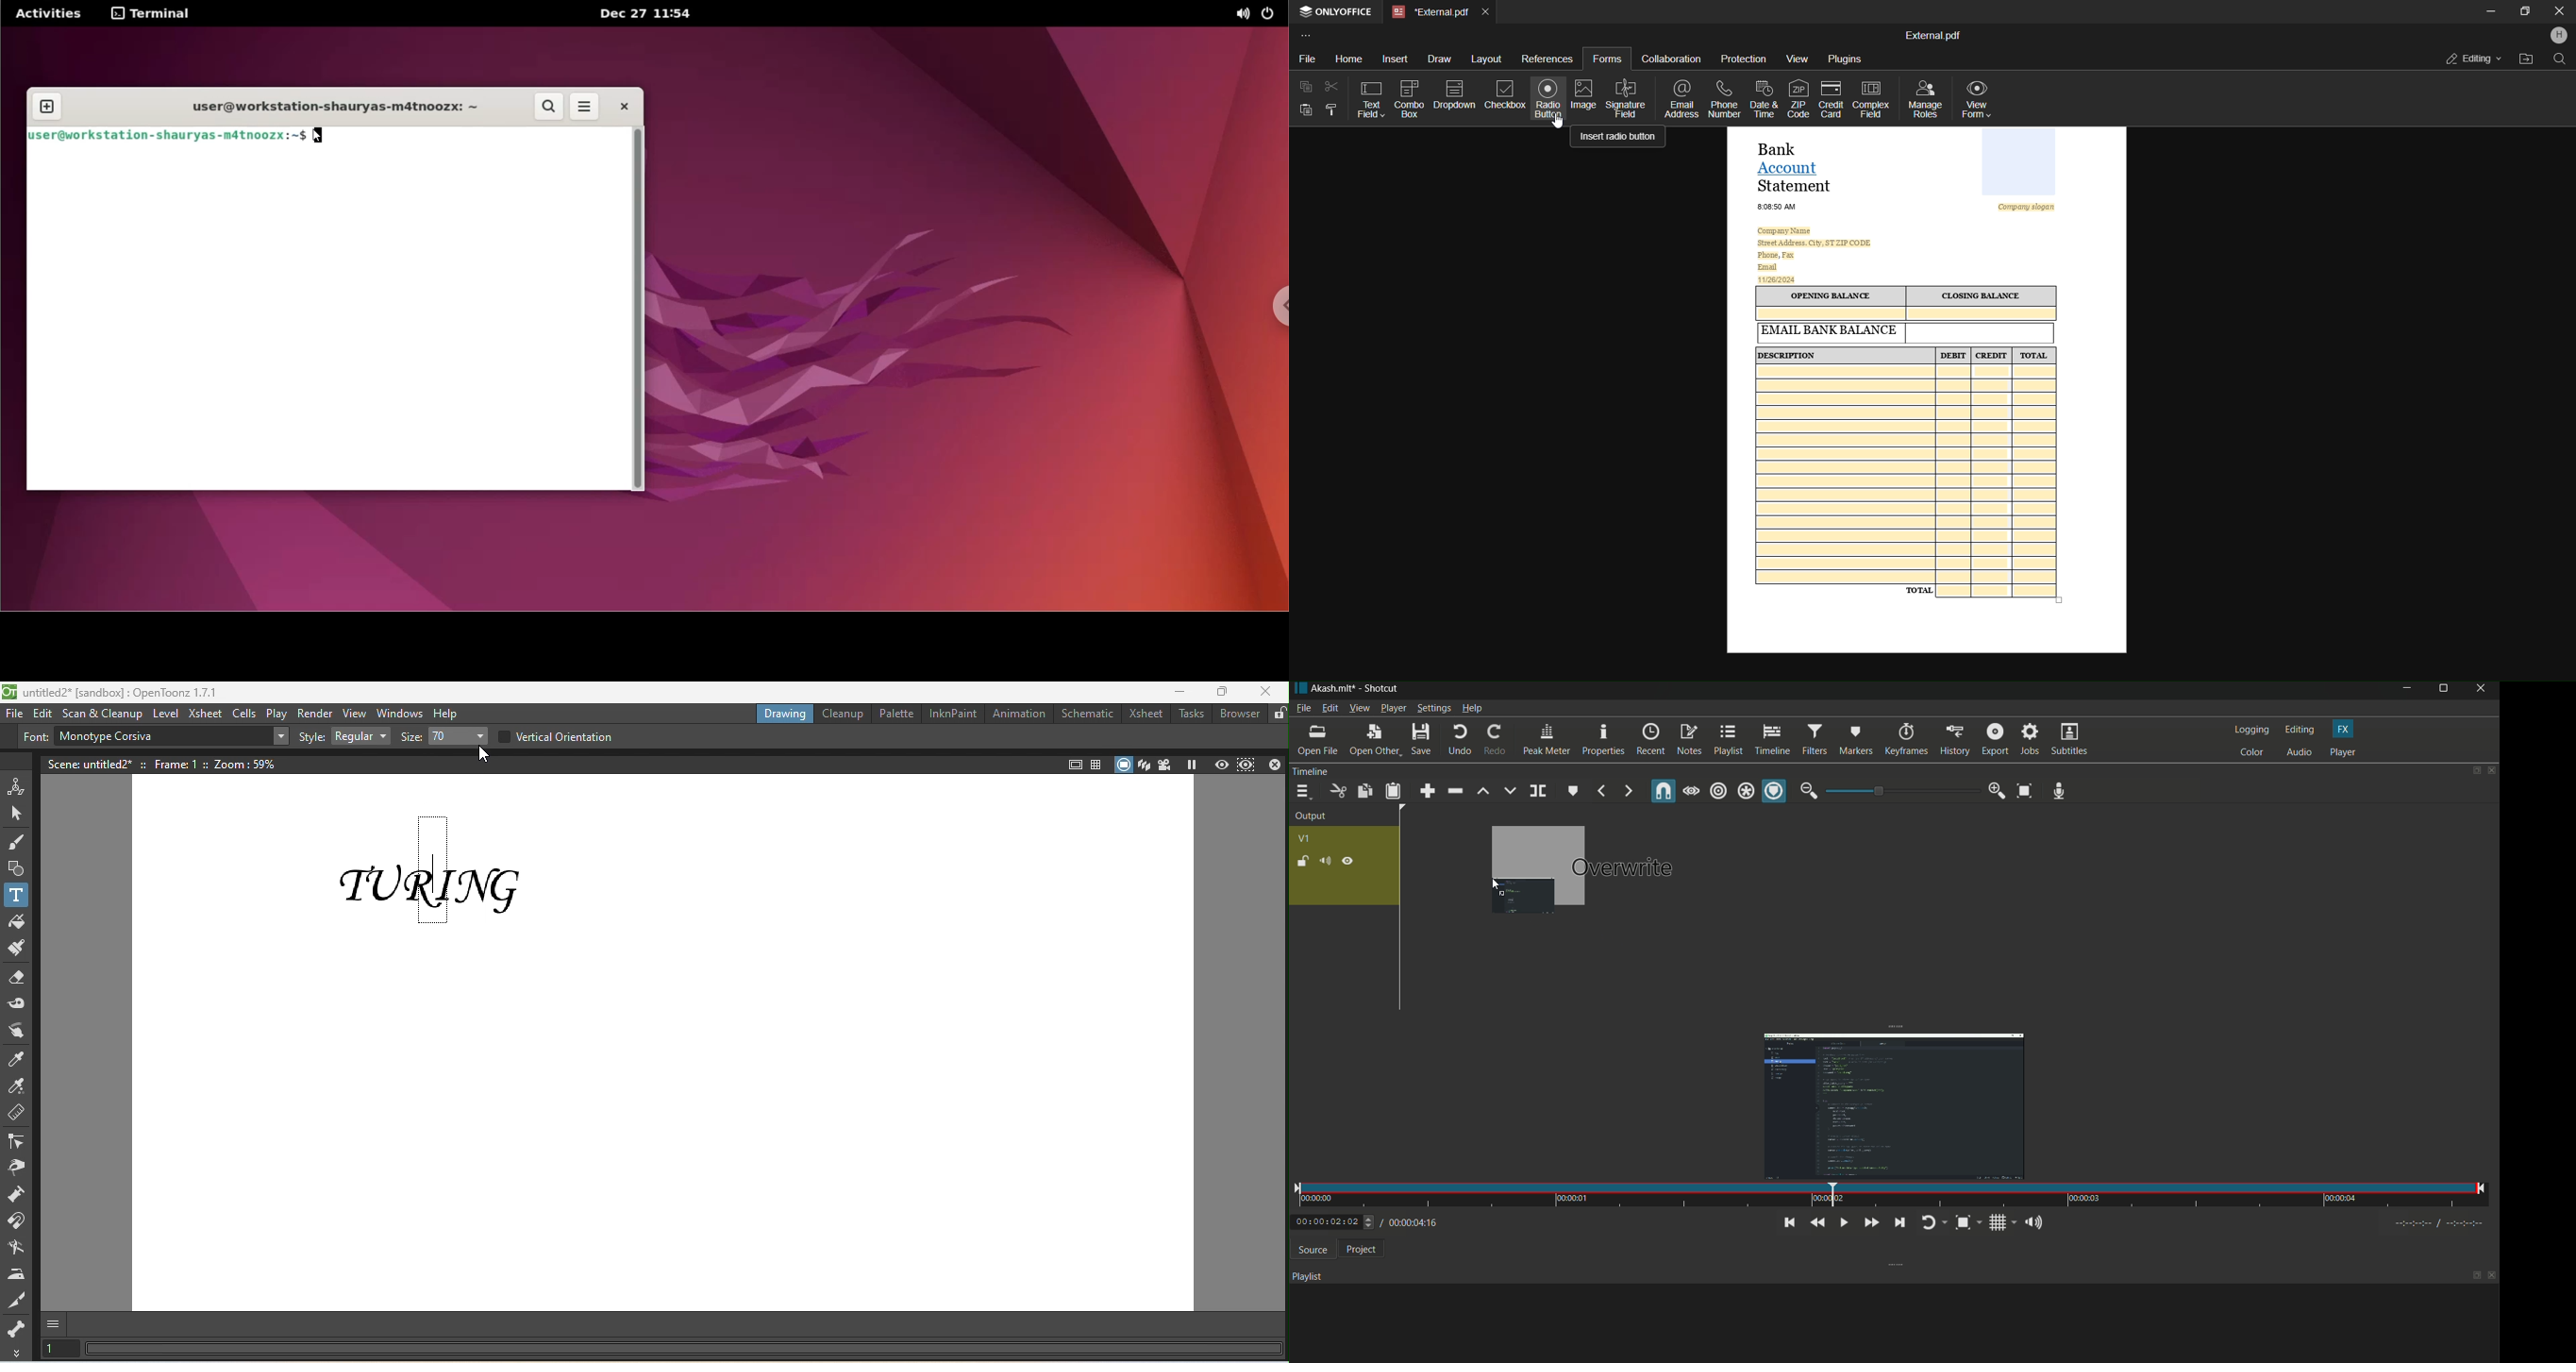  Describe the element at coordinates (1504, 93) in the screenshot. I see `check nox` at that location.